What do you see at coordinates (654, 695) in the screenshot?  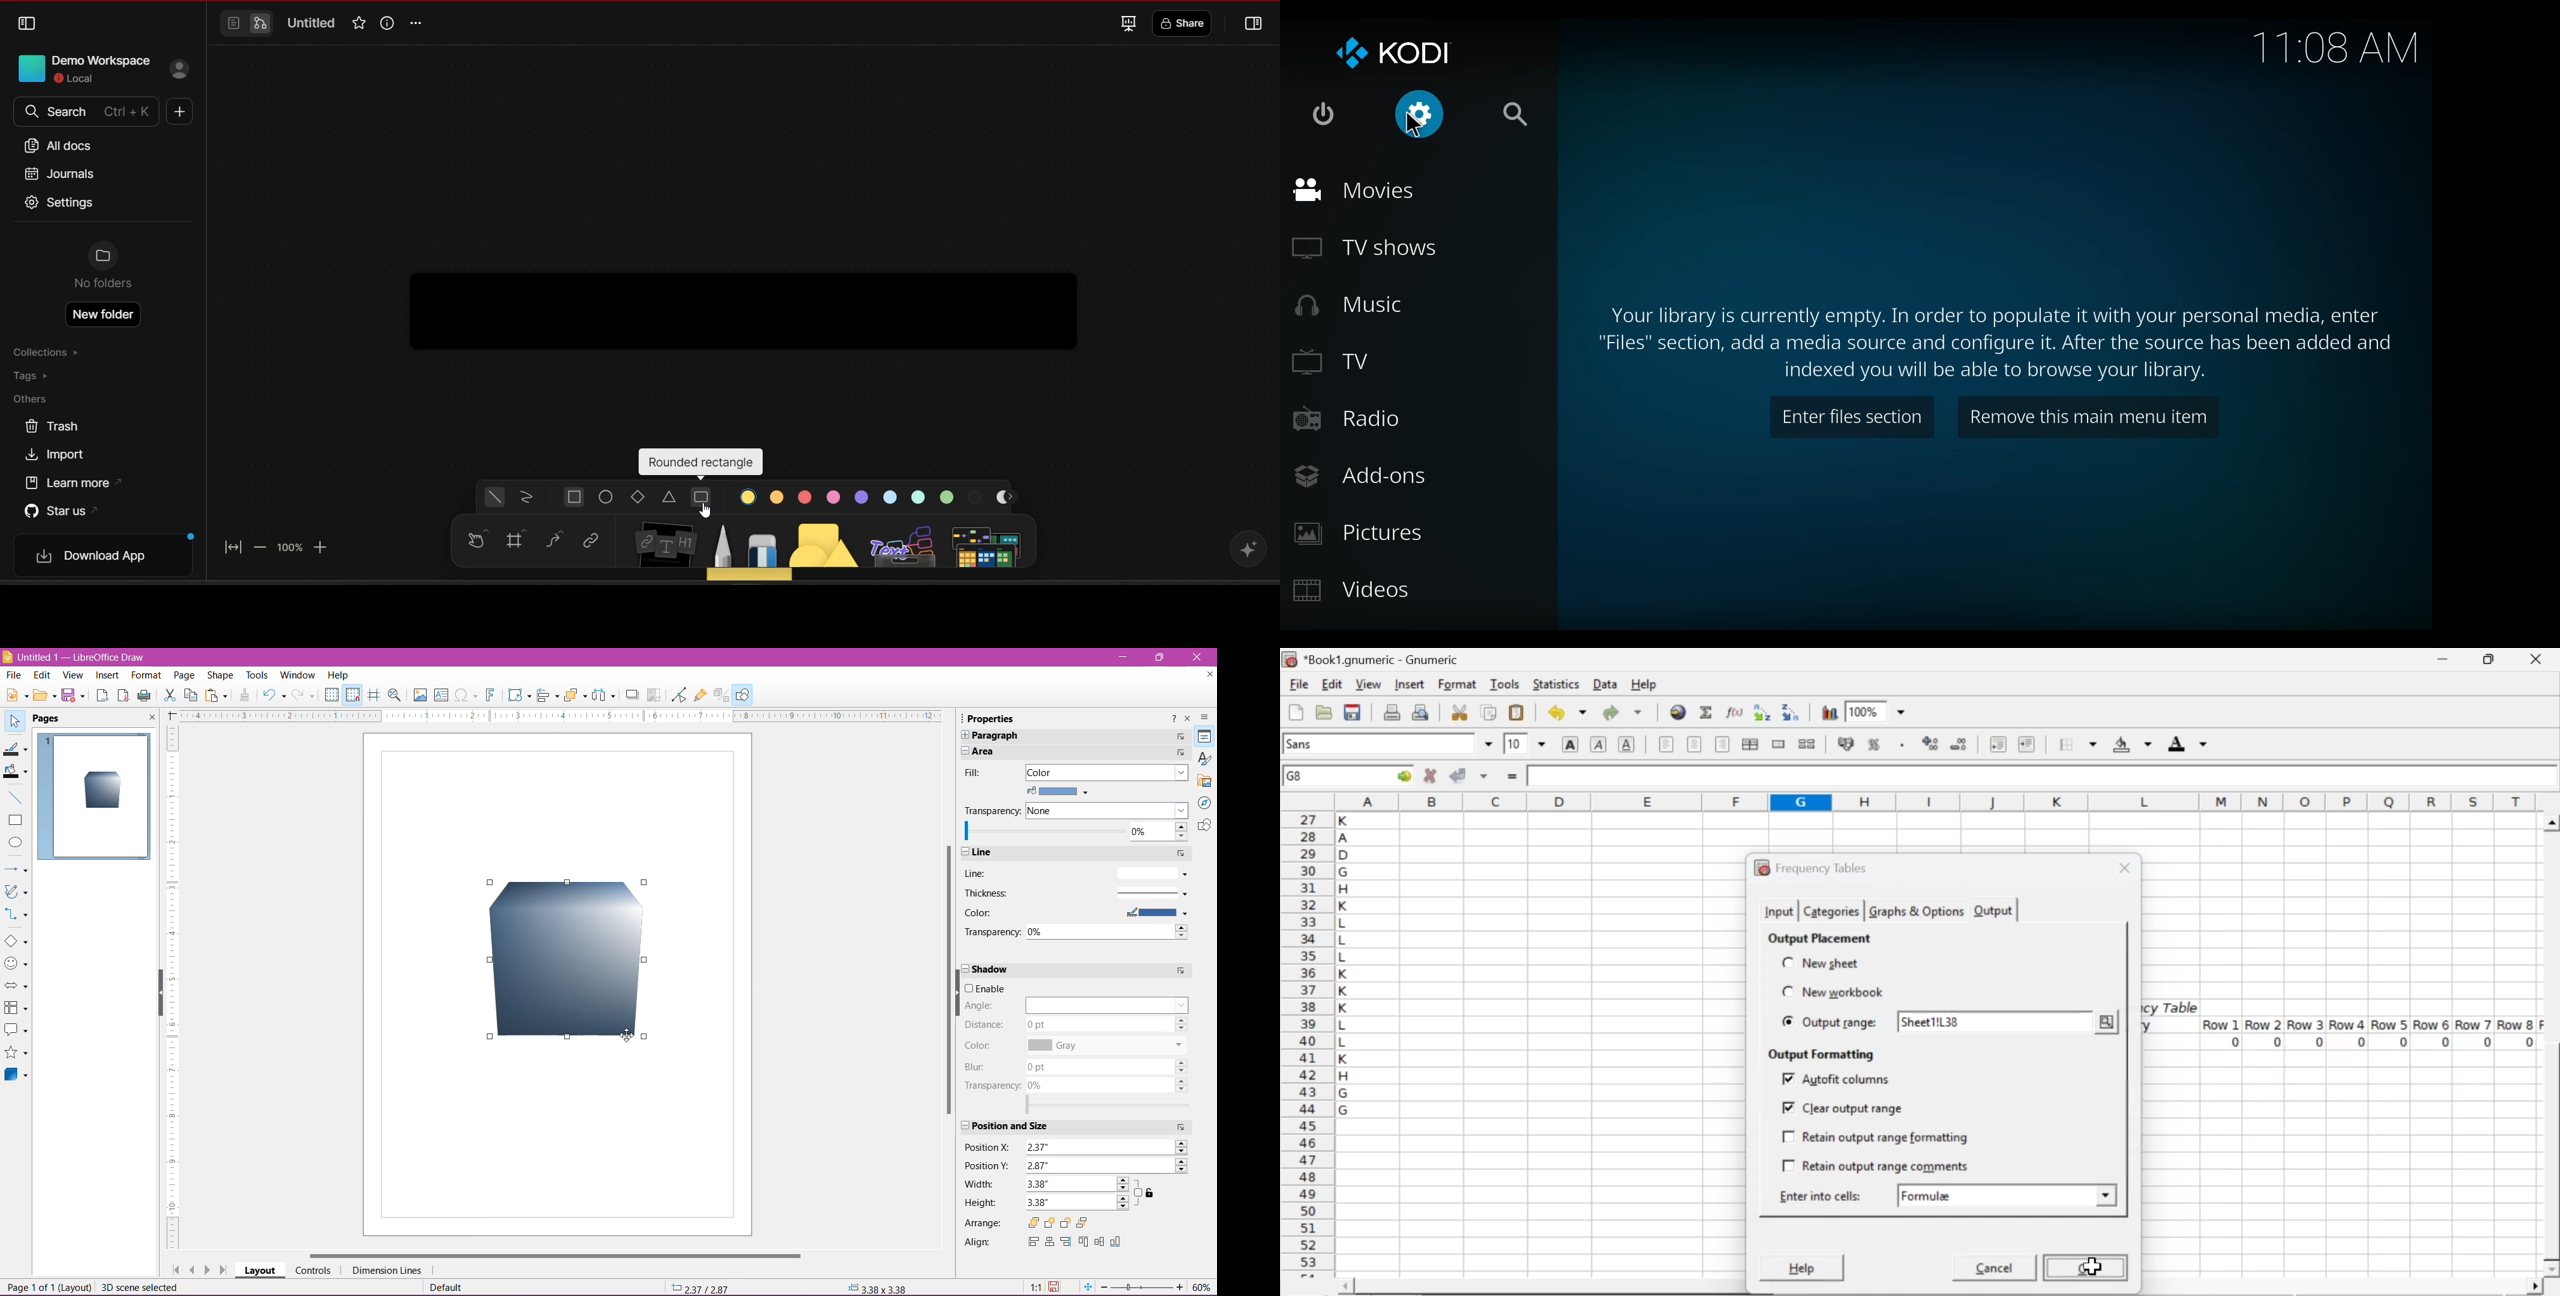 I see `Crop Image` at bounding box center [654, 695].